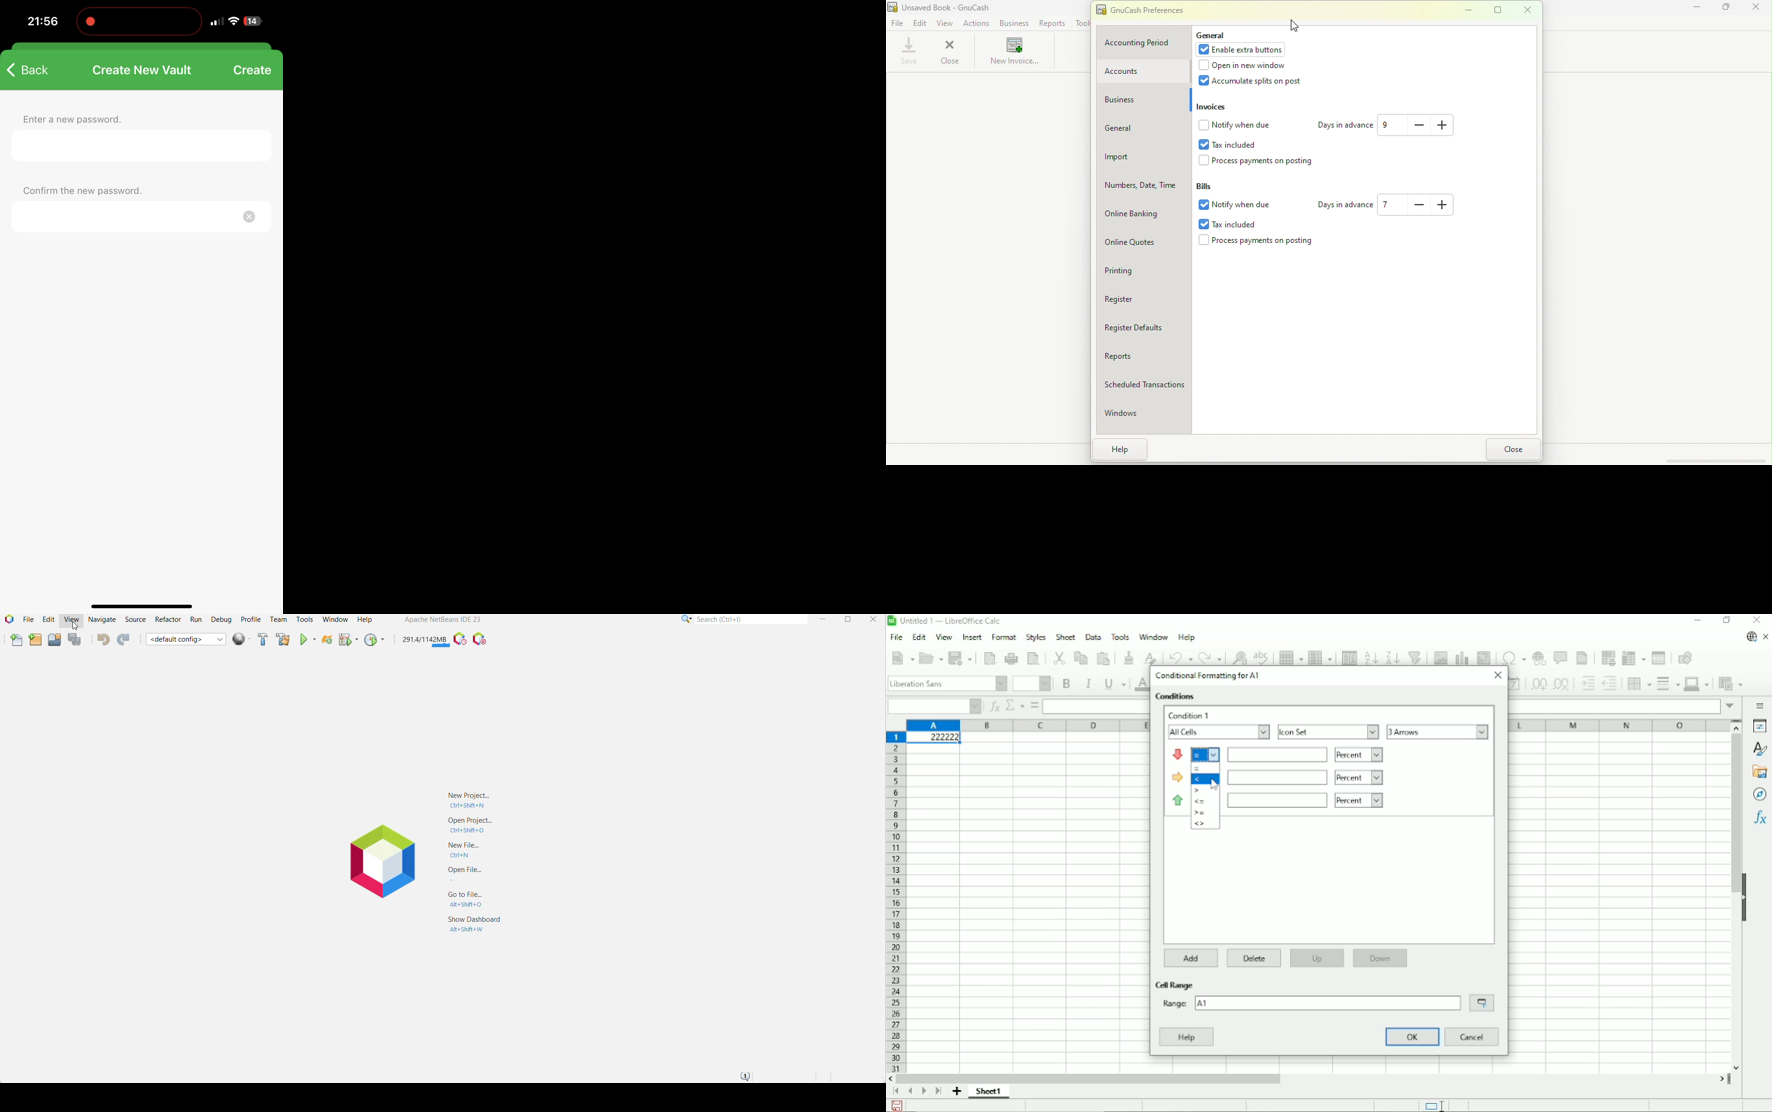 The height and width of the screenshot is (1120, 1792). I want to click on scroll left, so click(892, 1079).